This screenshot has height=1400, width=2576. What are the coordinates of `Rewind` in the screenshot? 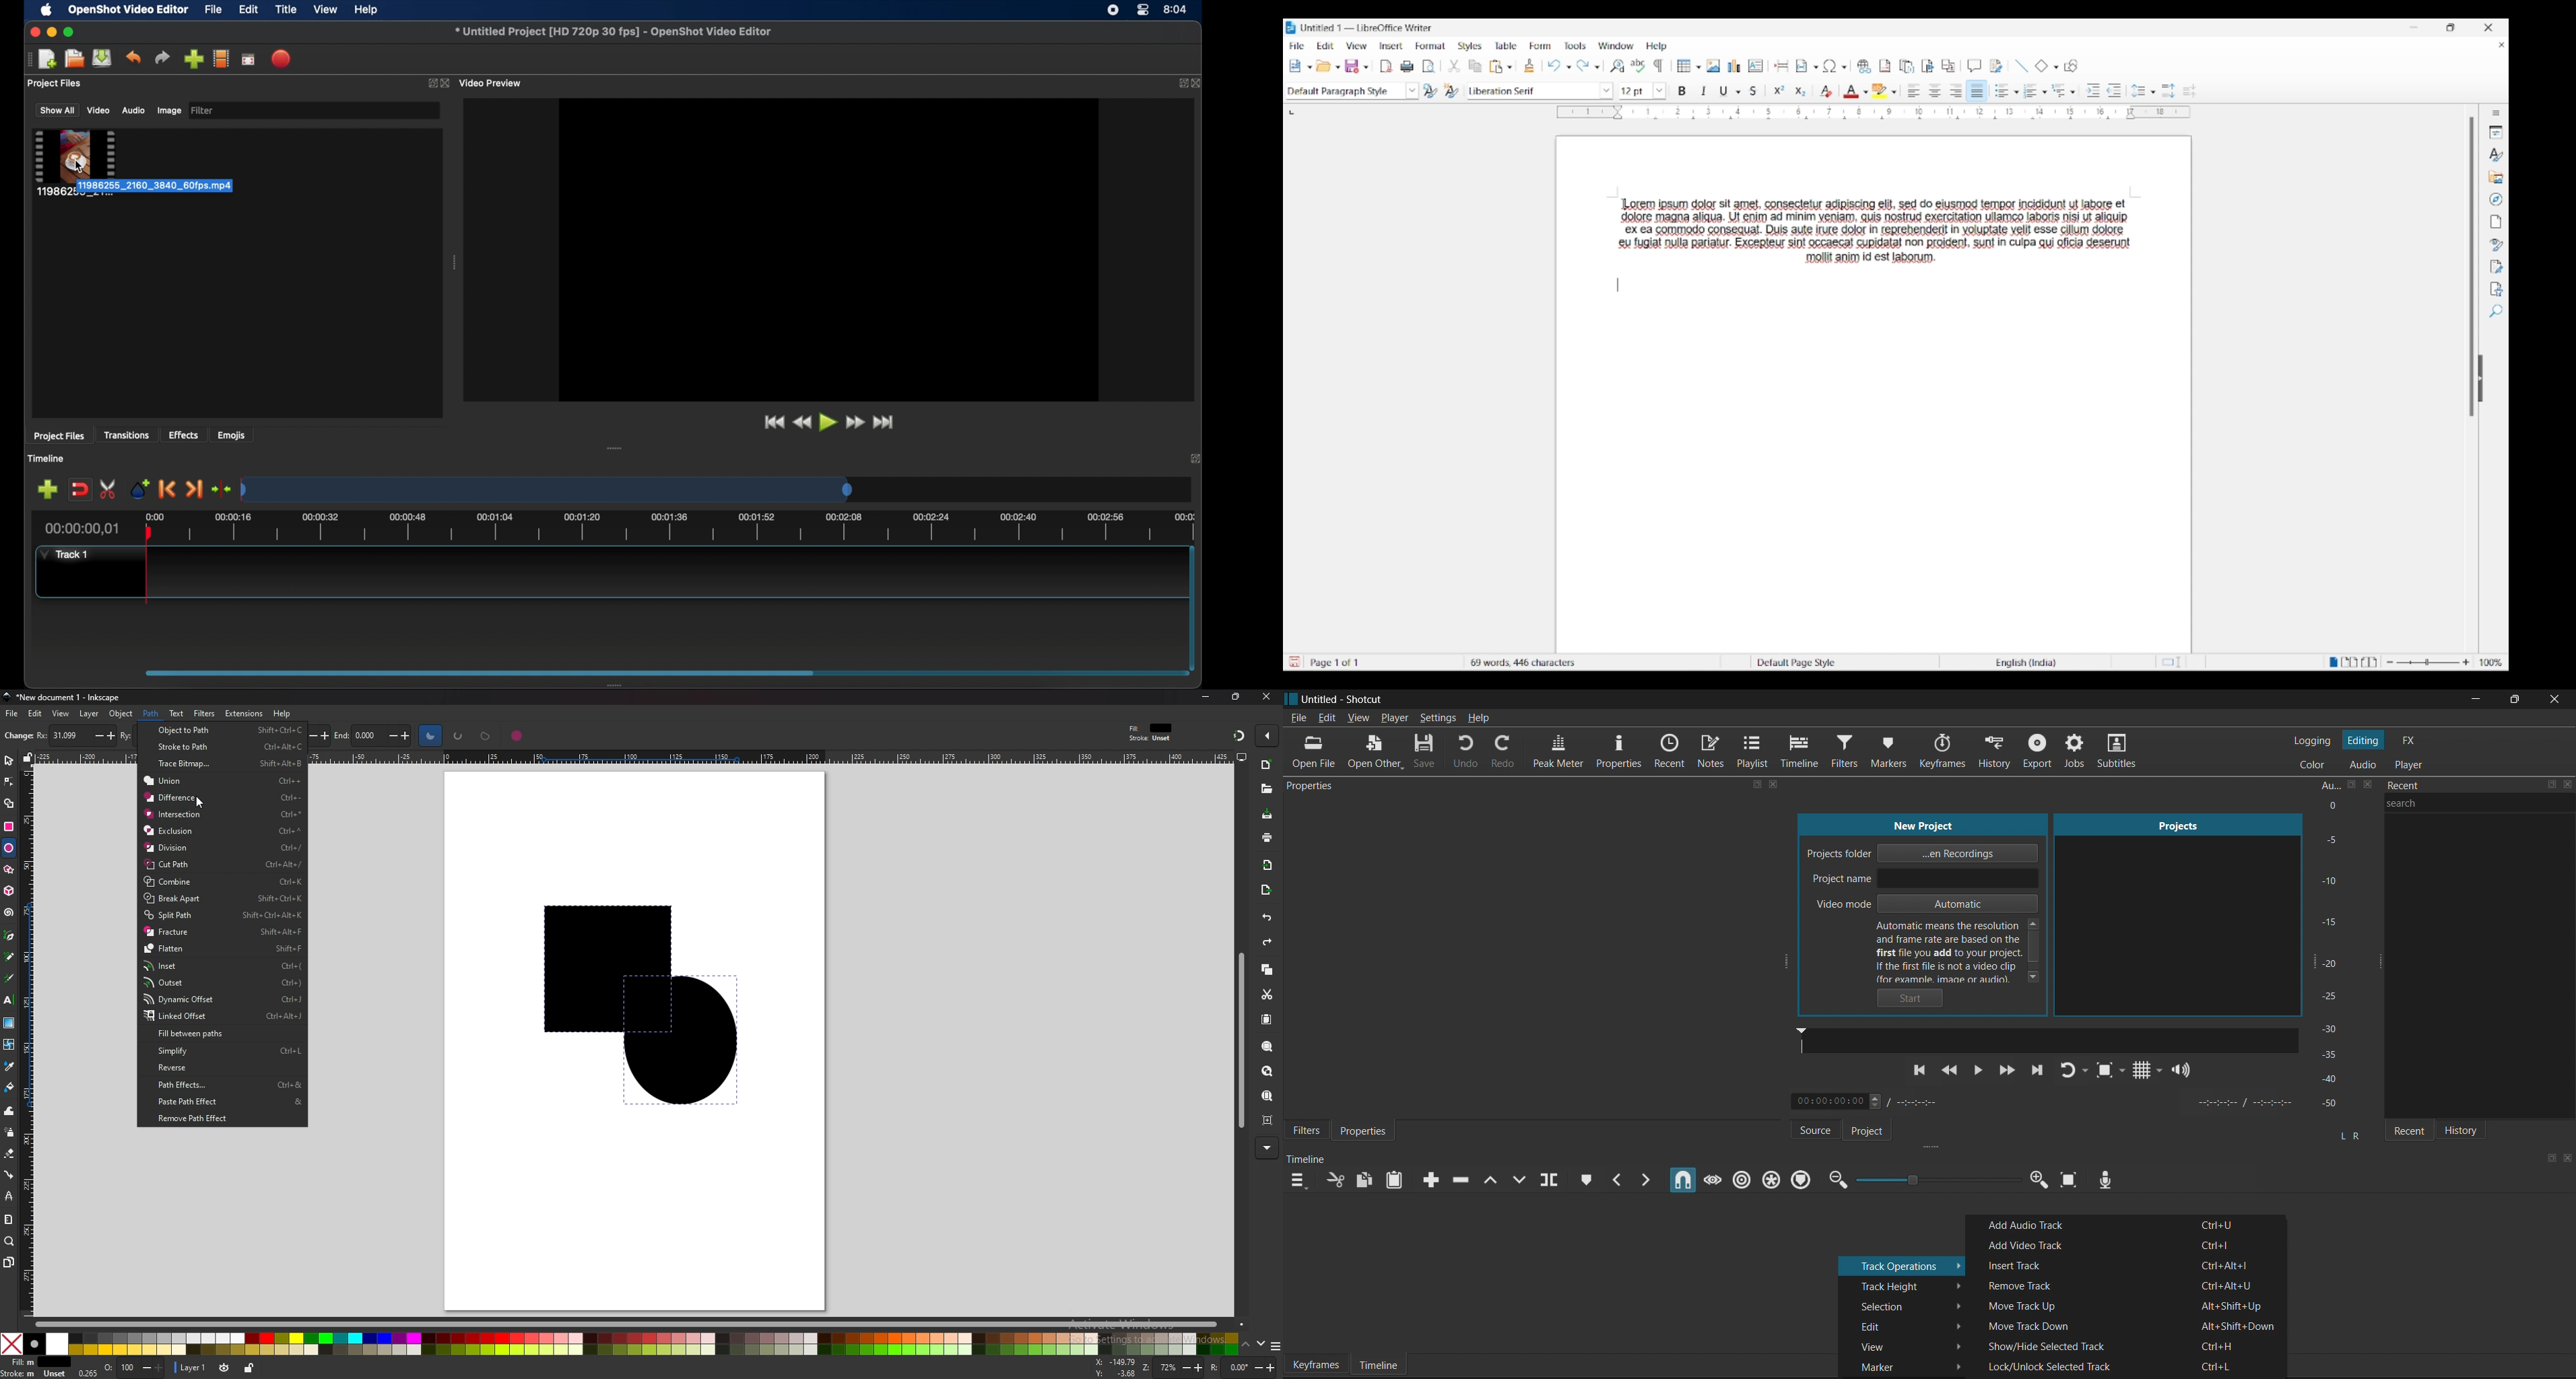 It's located at (1952, 1072).